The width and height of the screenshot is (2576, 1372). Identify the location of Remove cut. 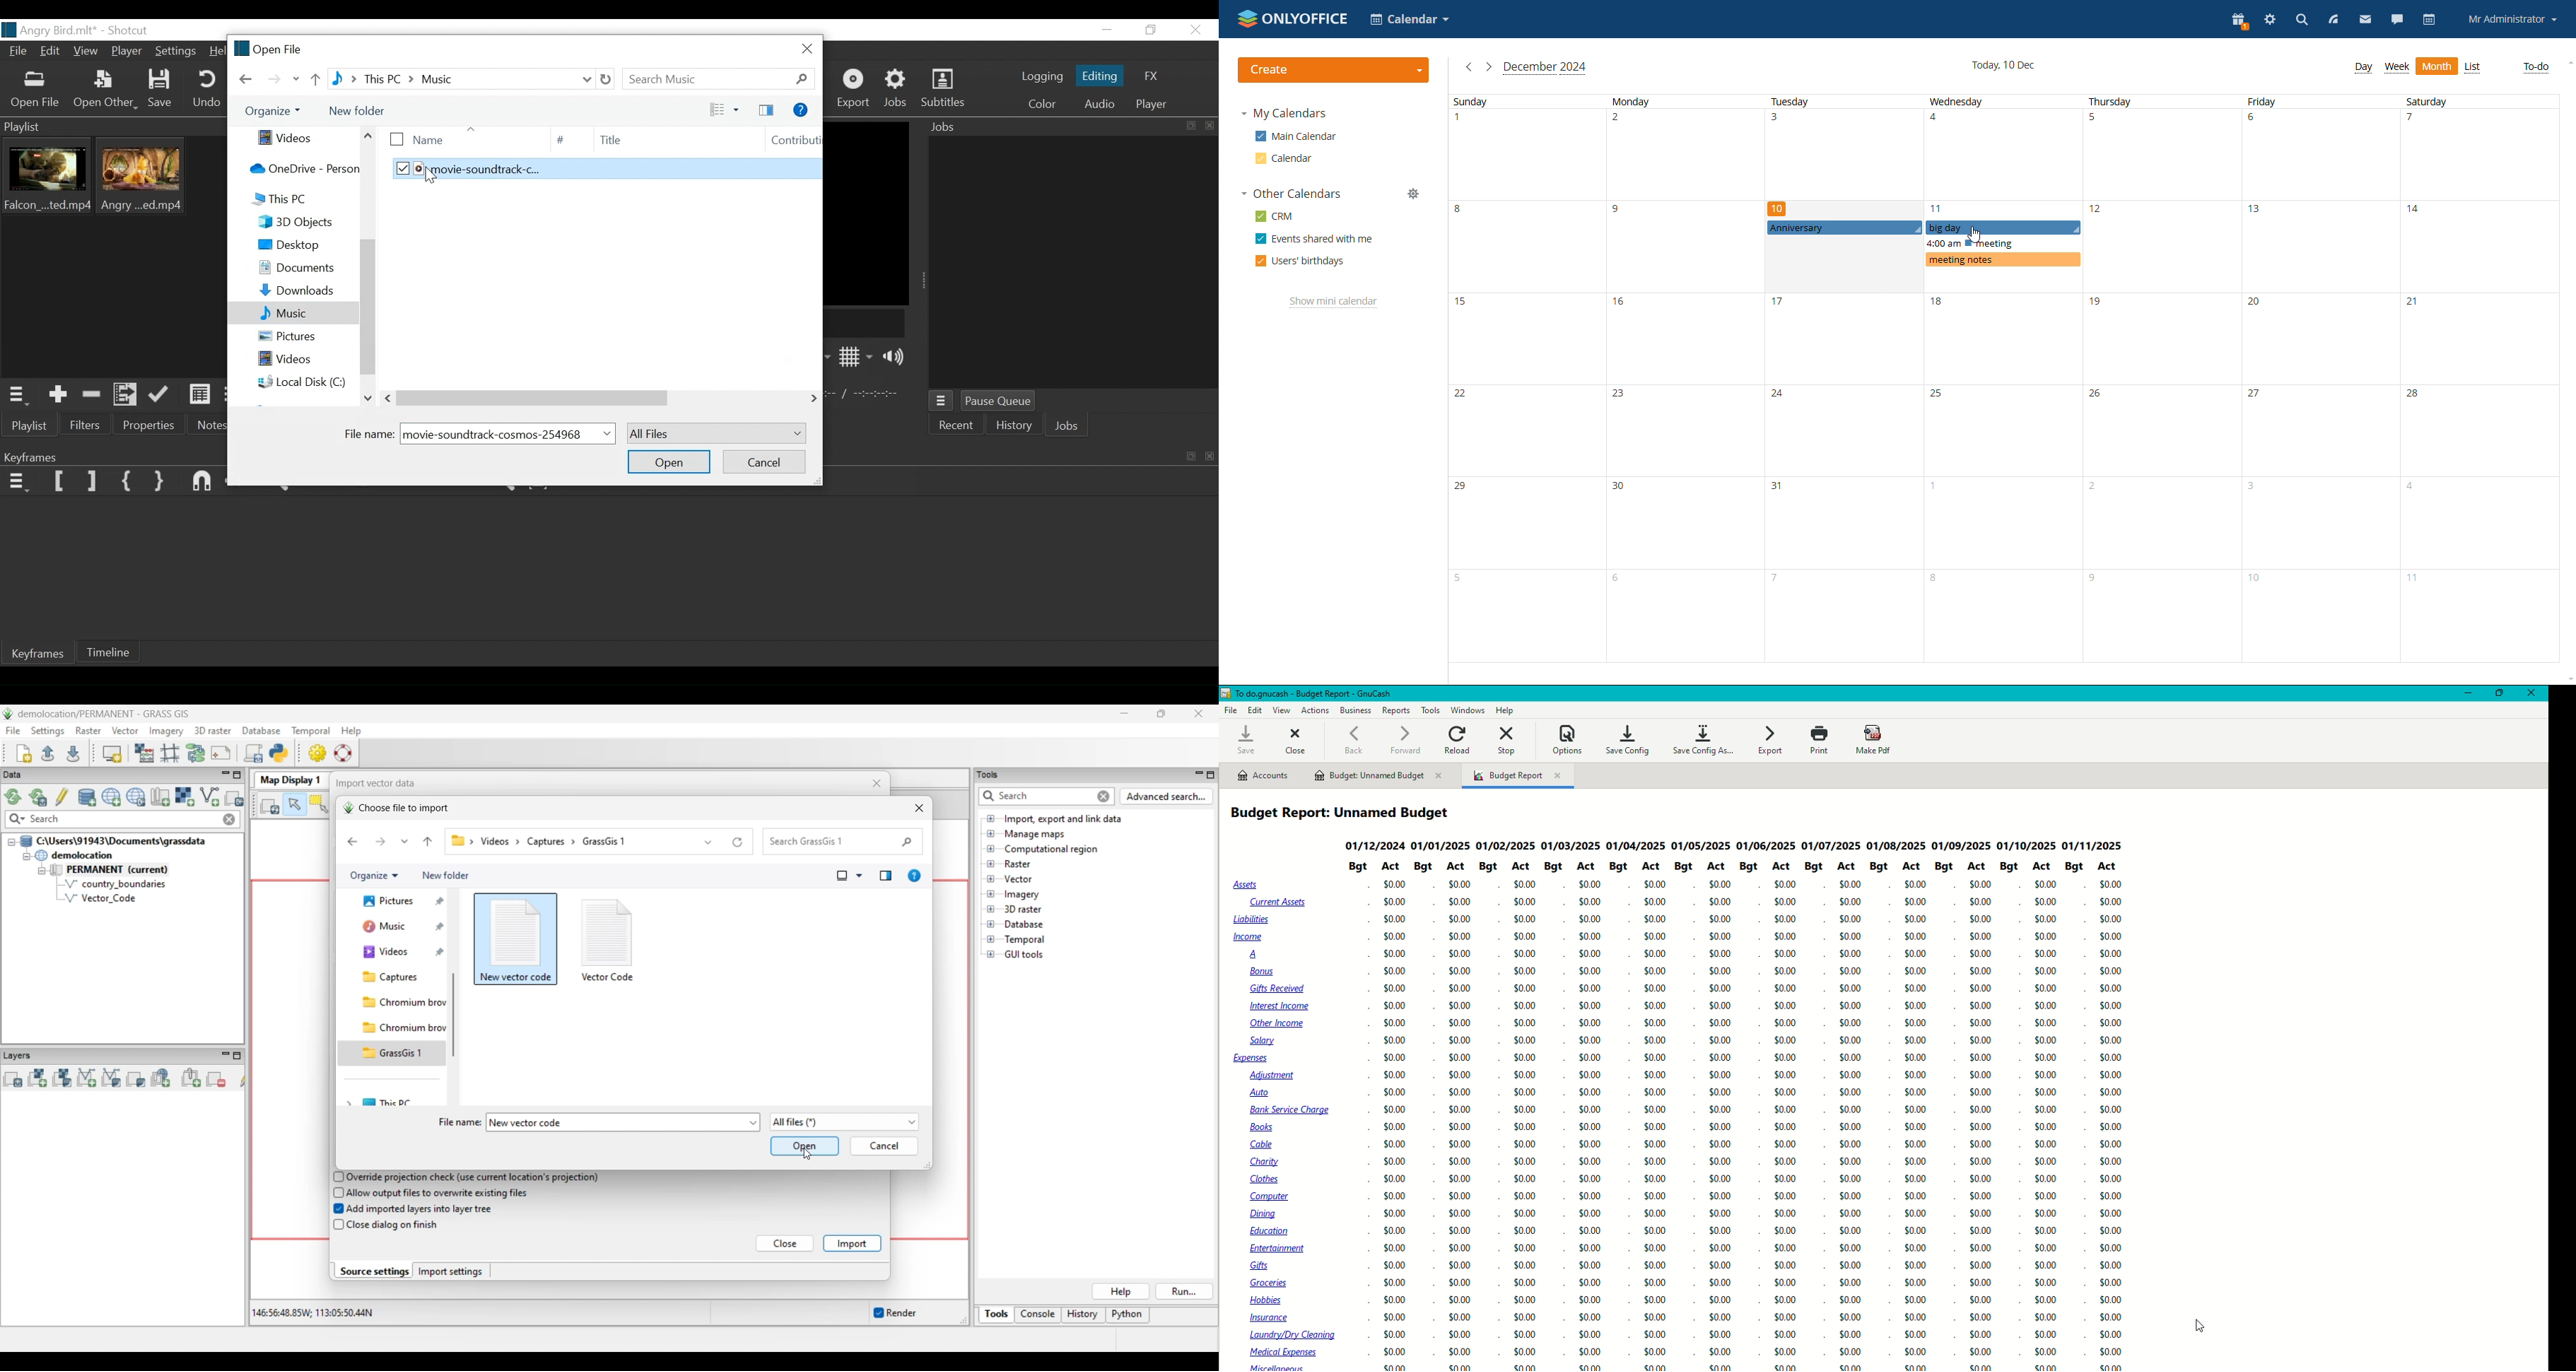
(94, 394).